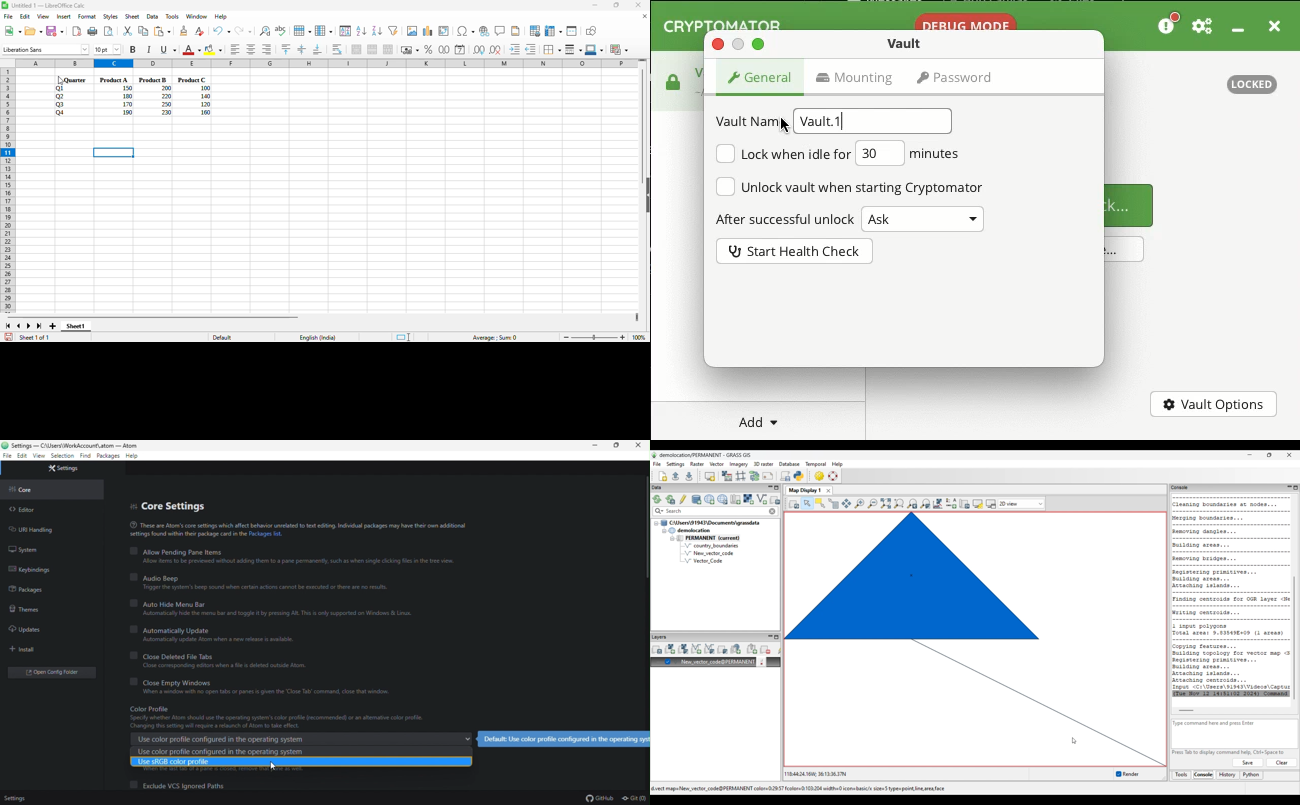  Describe the element at coordinates (148, 49) in the screenshot. I see `italic` at that location.